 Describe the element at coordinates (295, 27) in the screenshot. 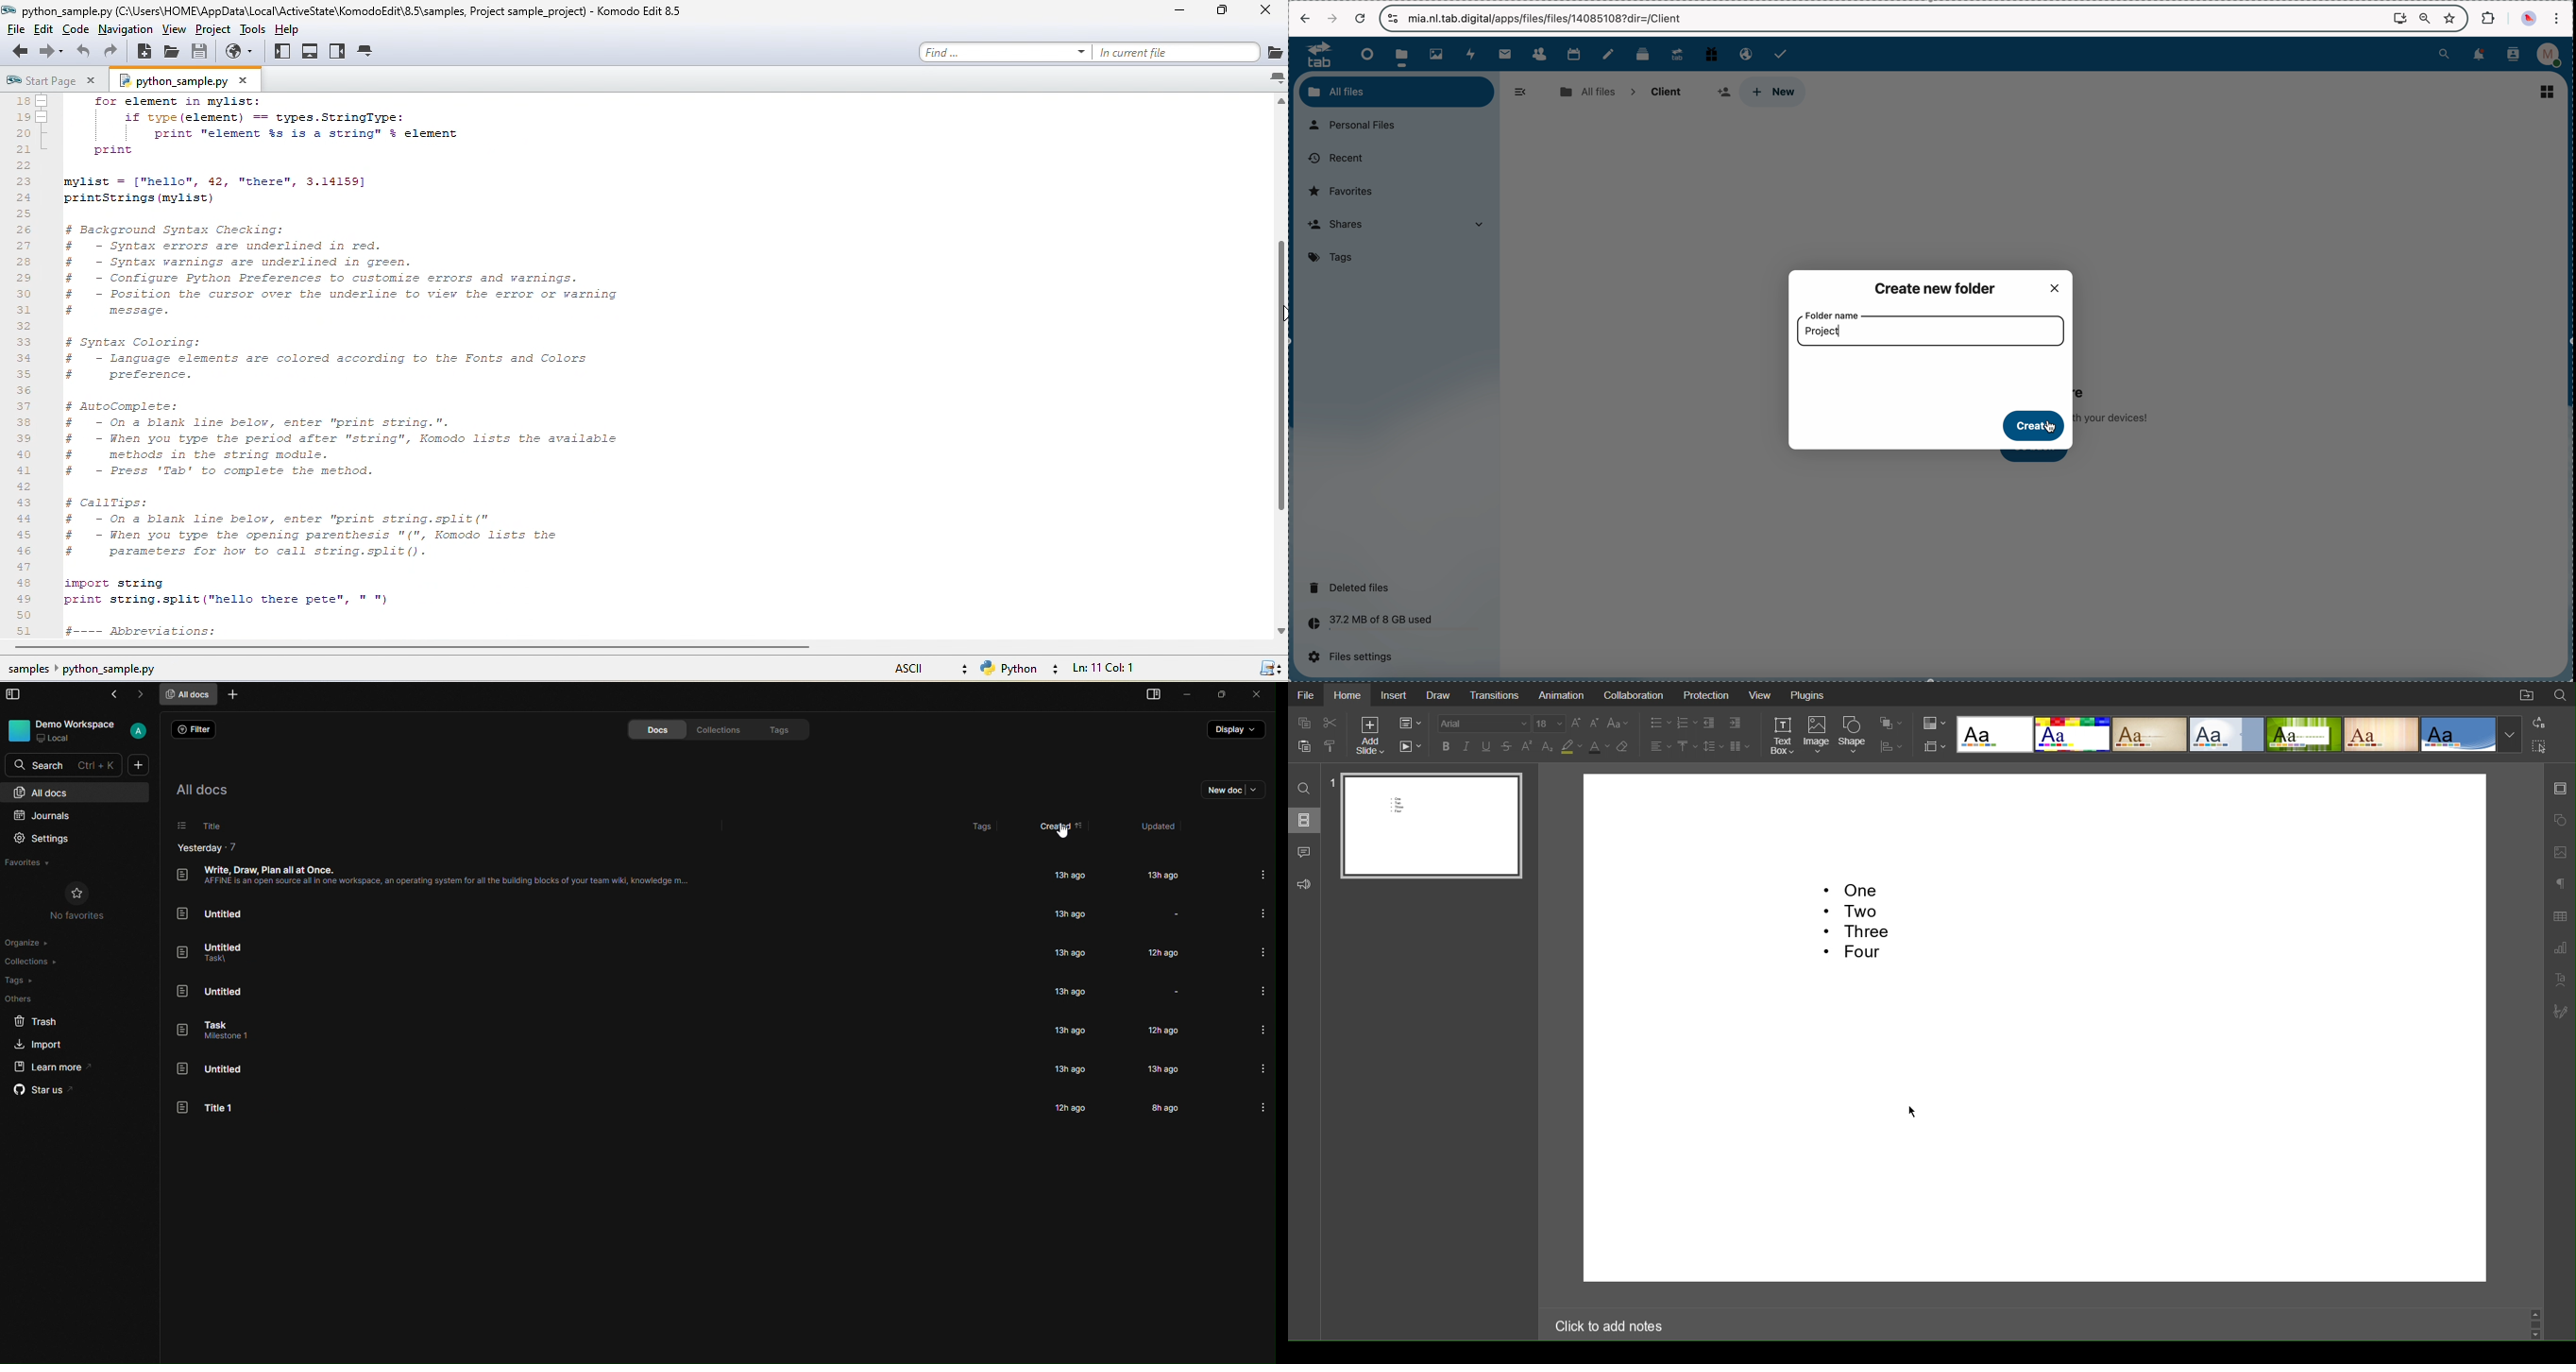

I see `help` at that location.